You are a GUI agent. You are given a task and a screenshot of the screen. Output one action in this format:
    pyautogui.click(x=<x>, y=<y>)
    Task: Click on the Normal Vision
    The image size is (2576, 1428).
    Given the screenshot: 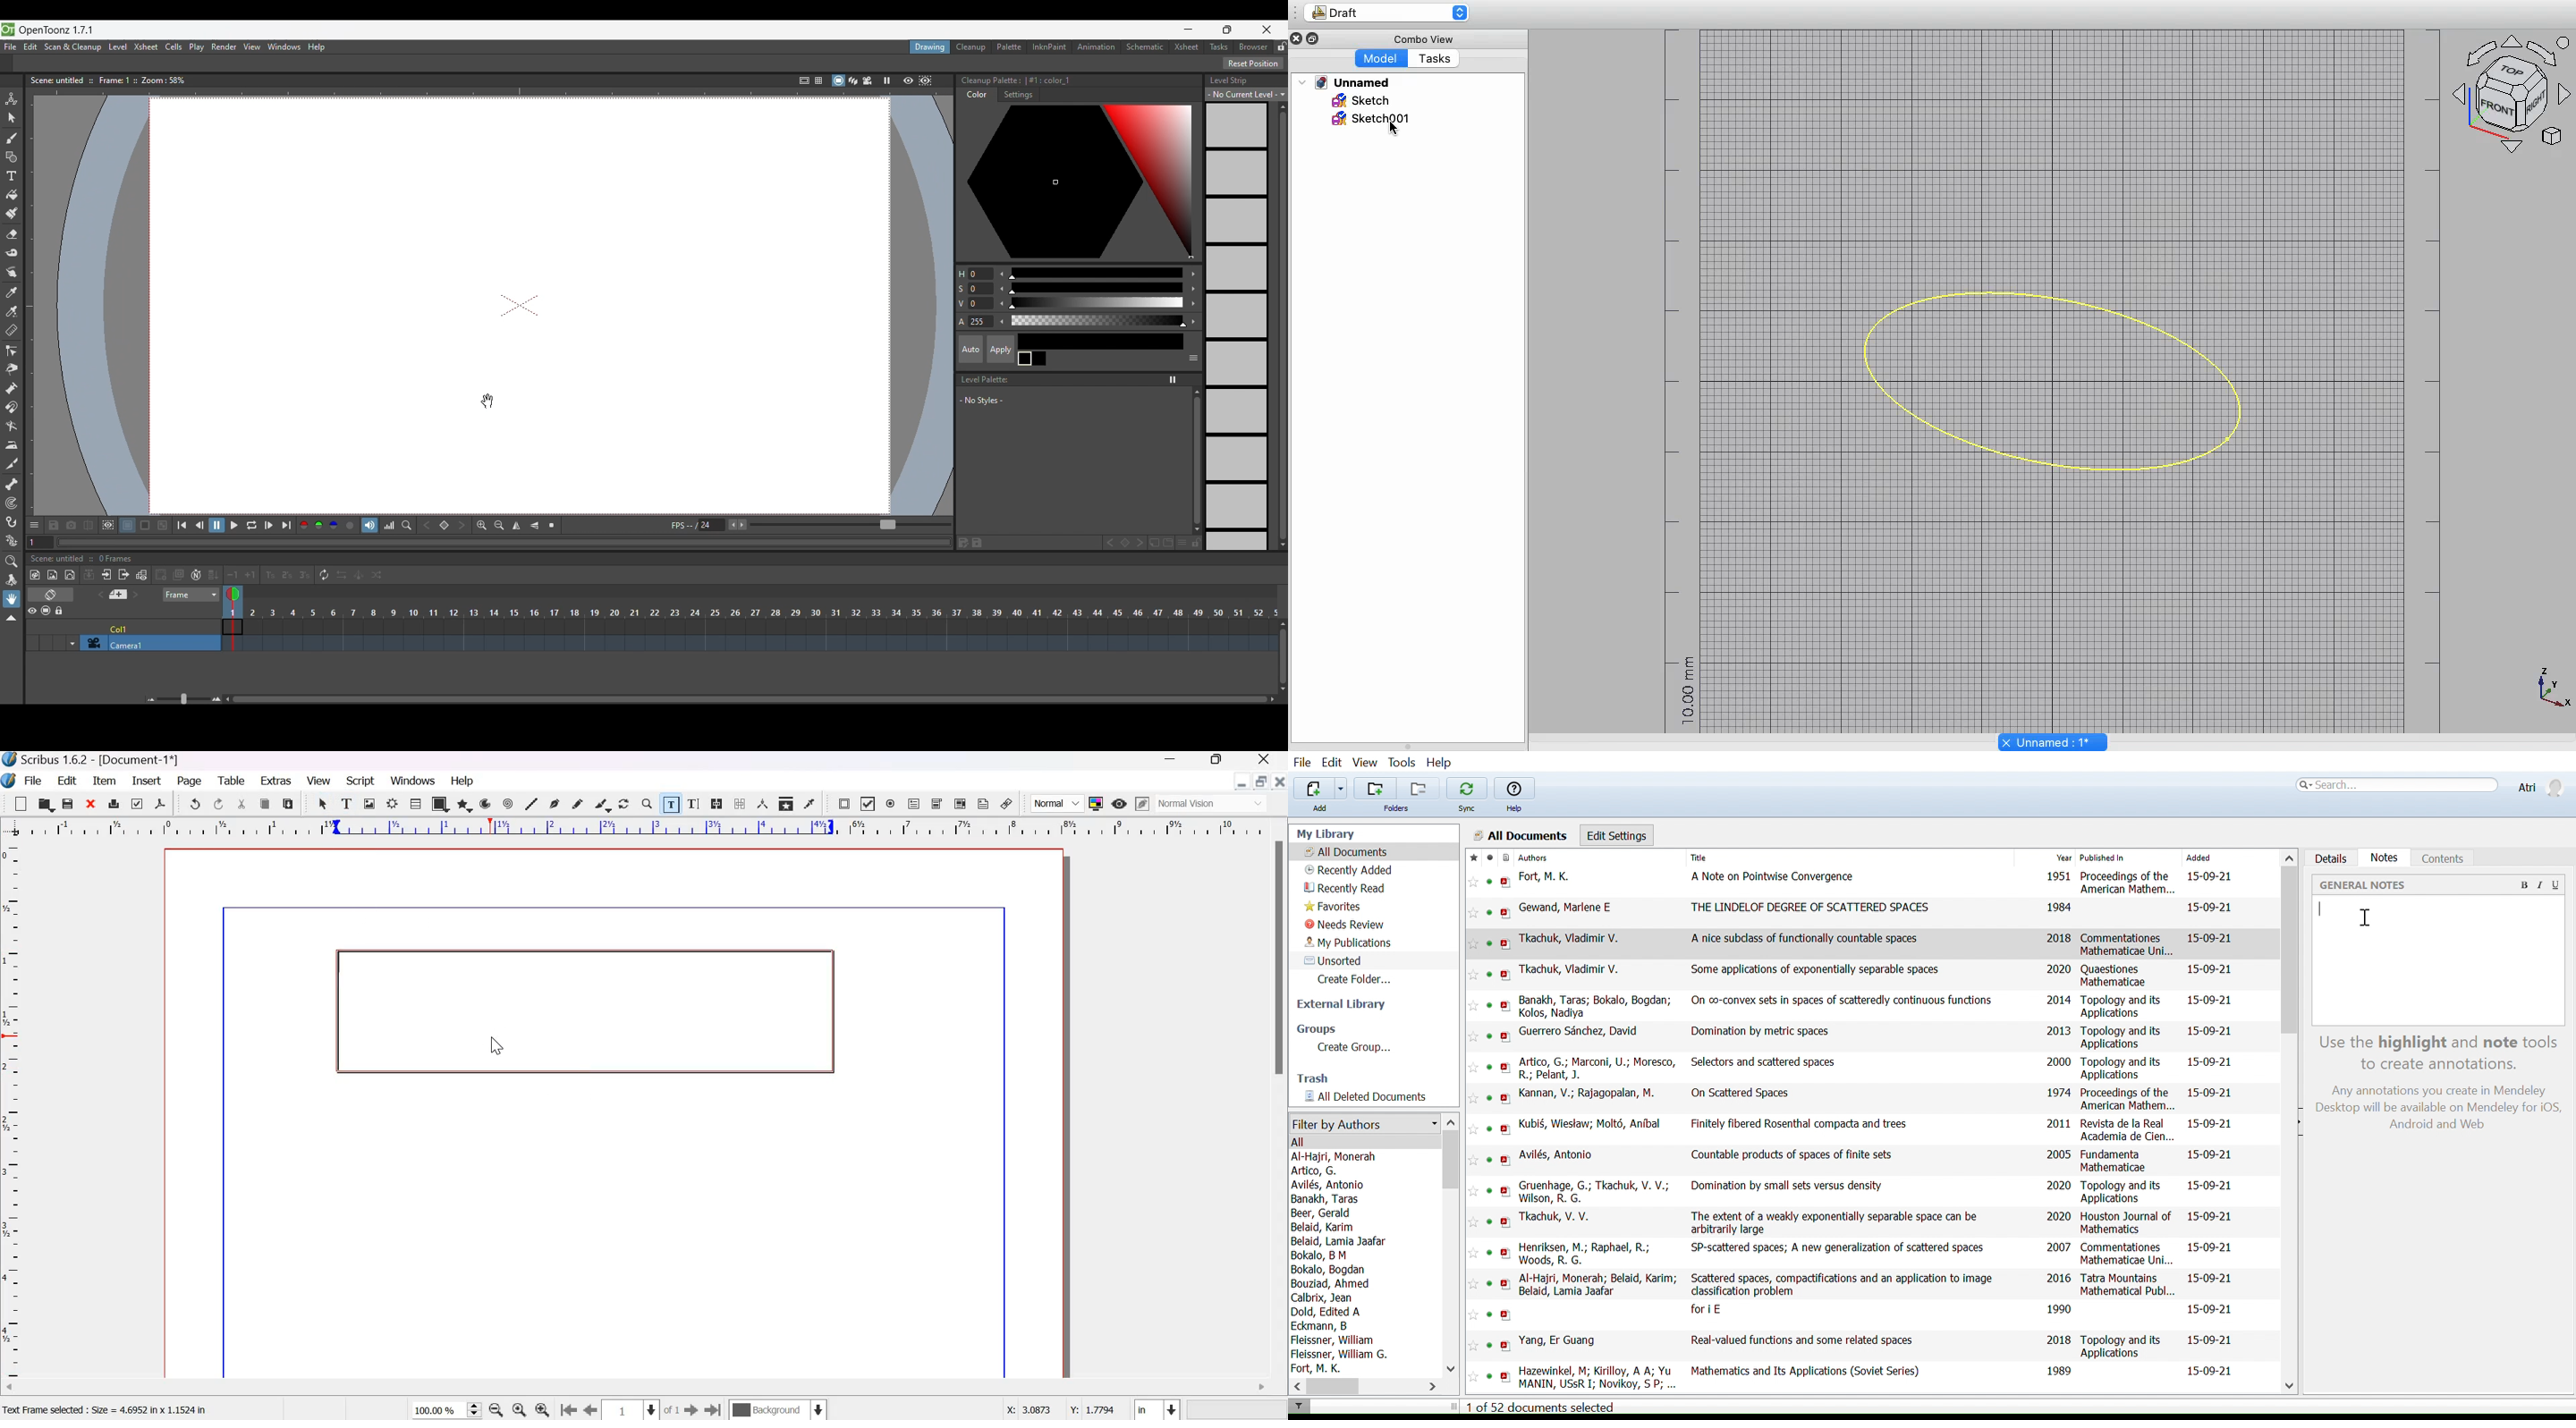 What is the action you would take?
    pyautogui.click(x=1213, y=803)
    